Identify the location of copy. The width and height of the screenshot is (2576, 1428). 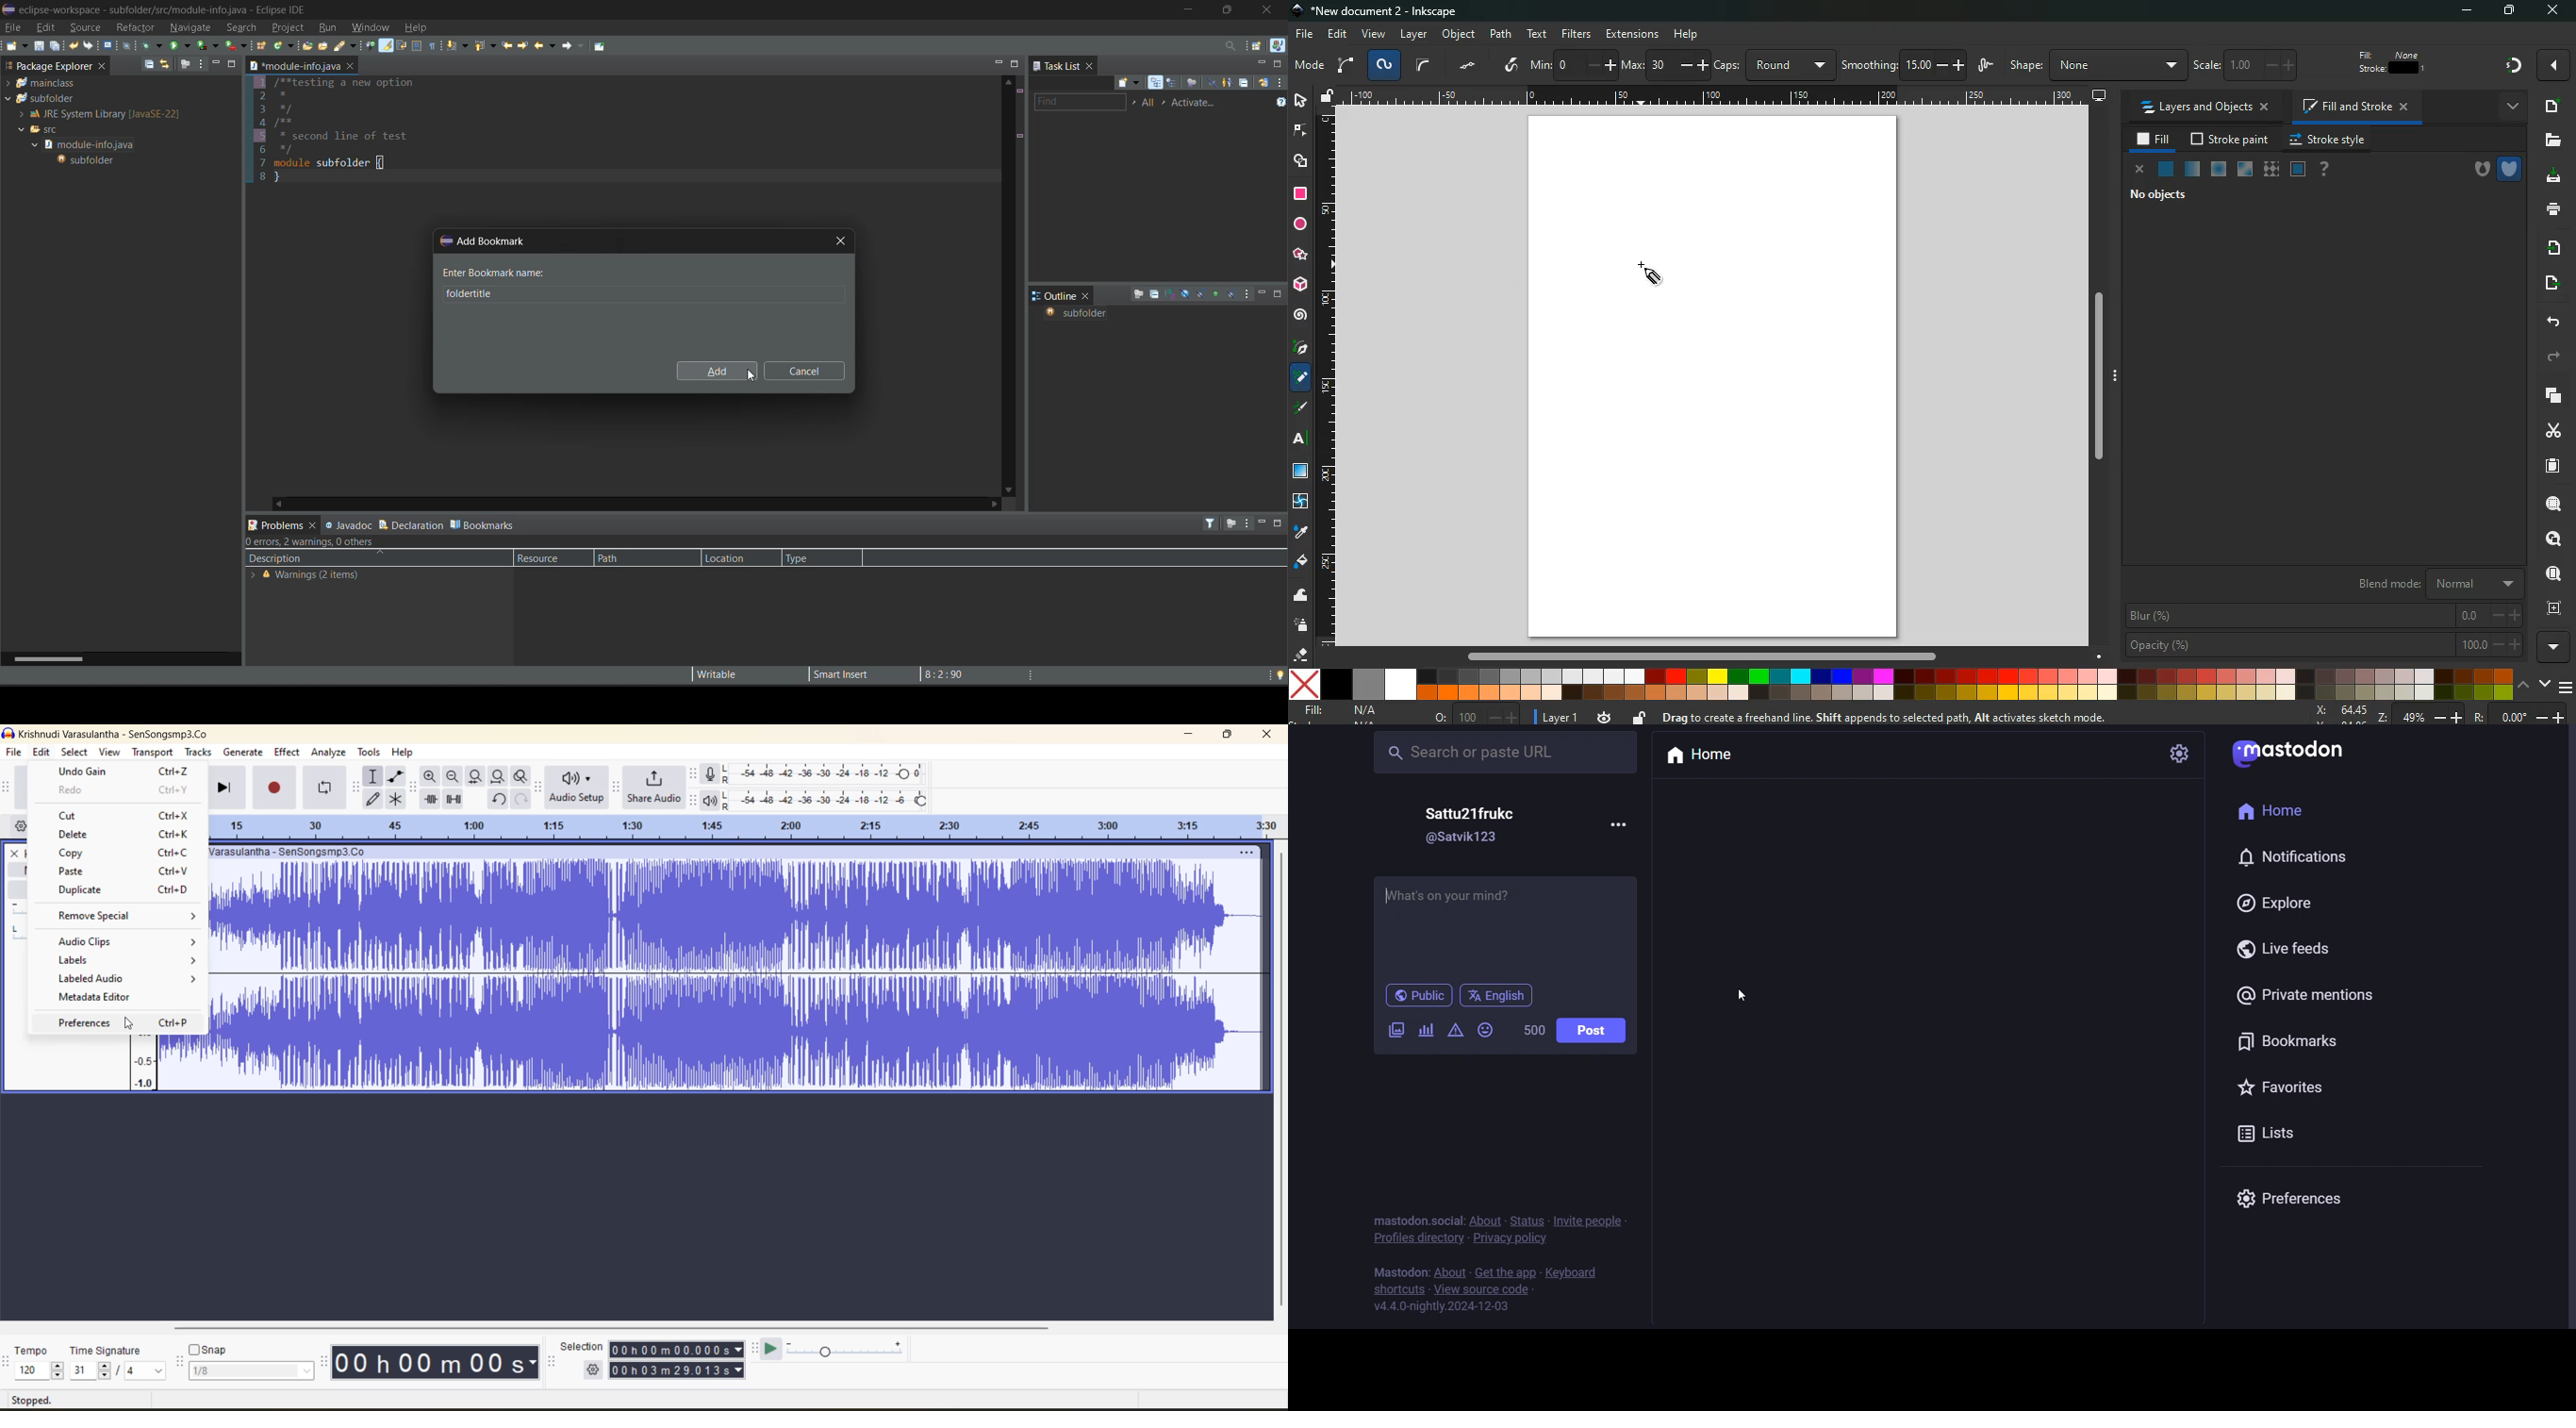
(121, 851).